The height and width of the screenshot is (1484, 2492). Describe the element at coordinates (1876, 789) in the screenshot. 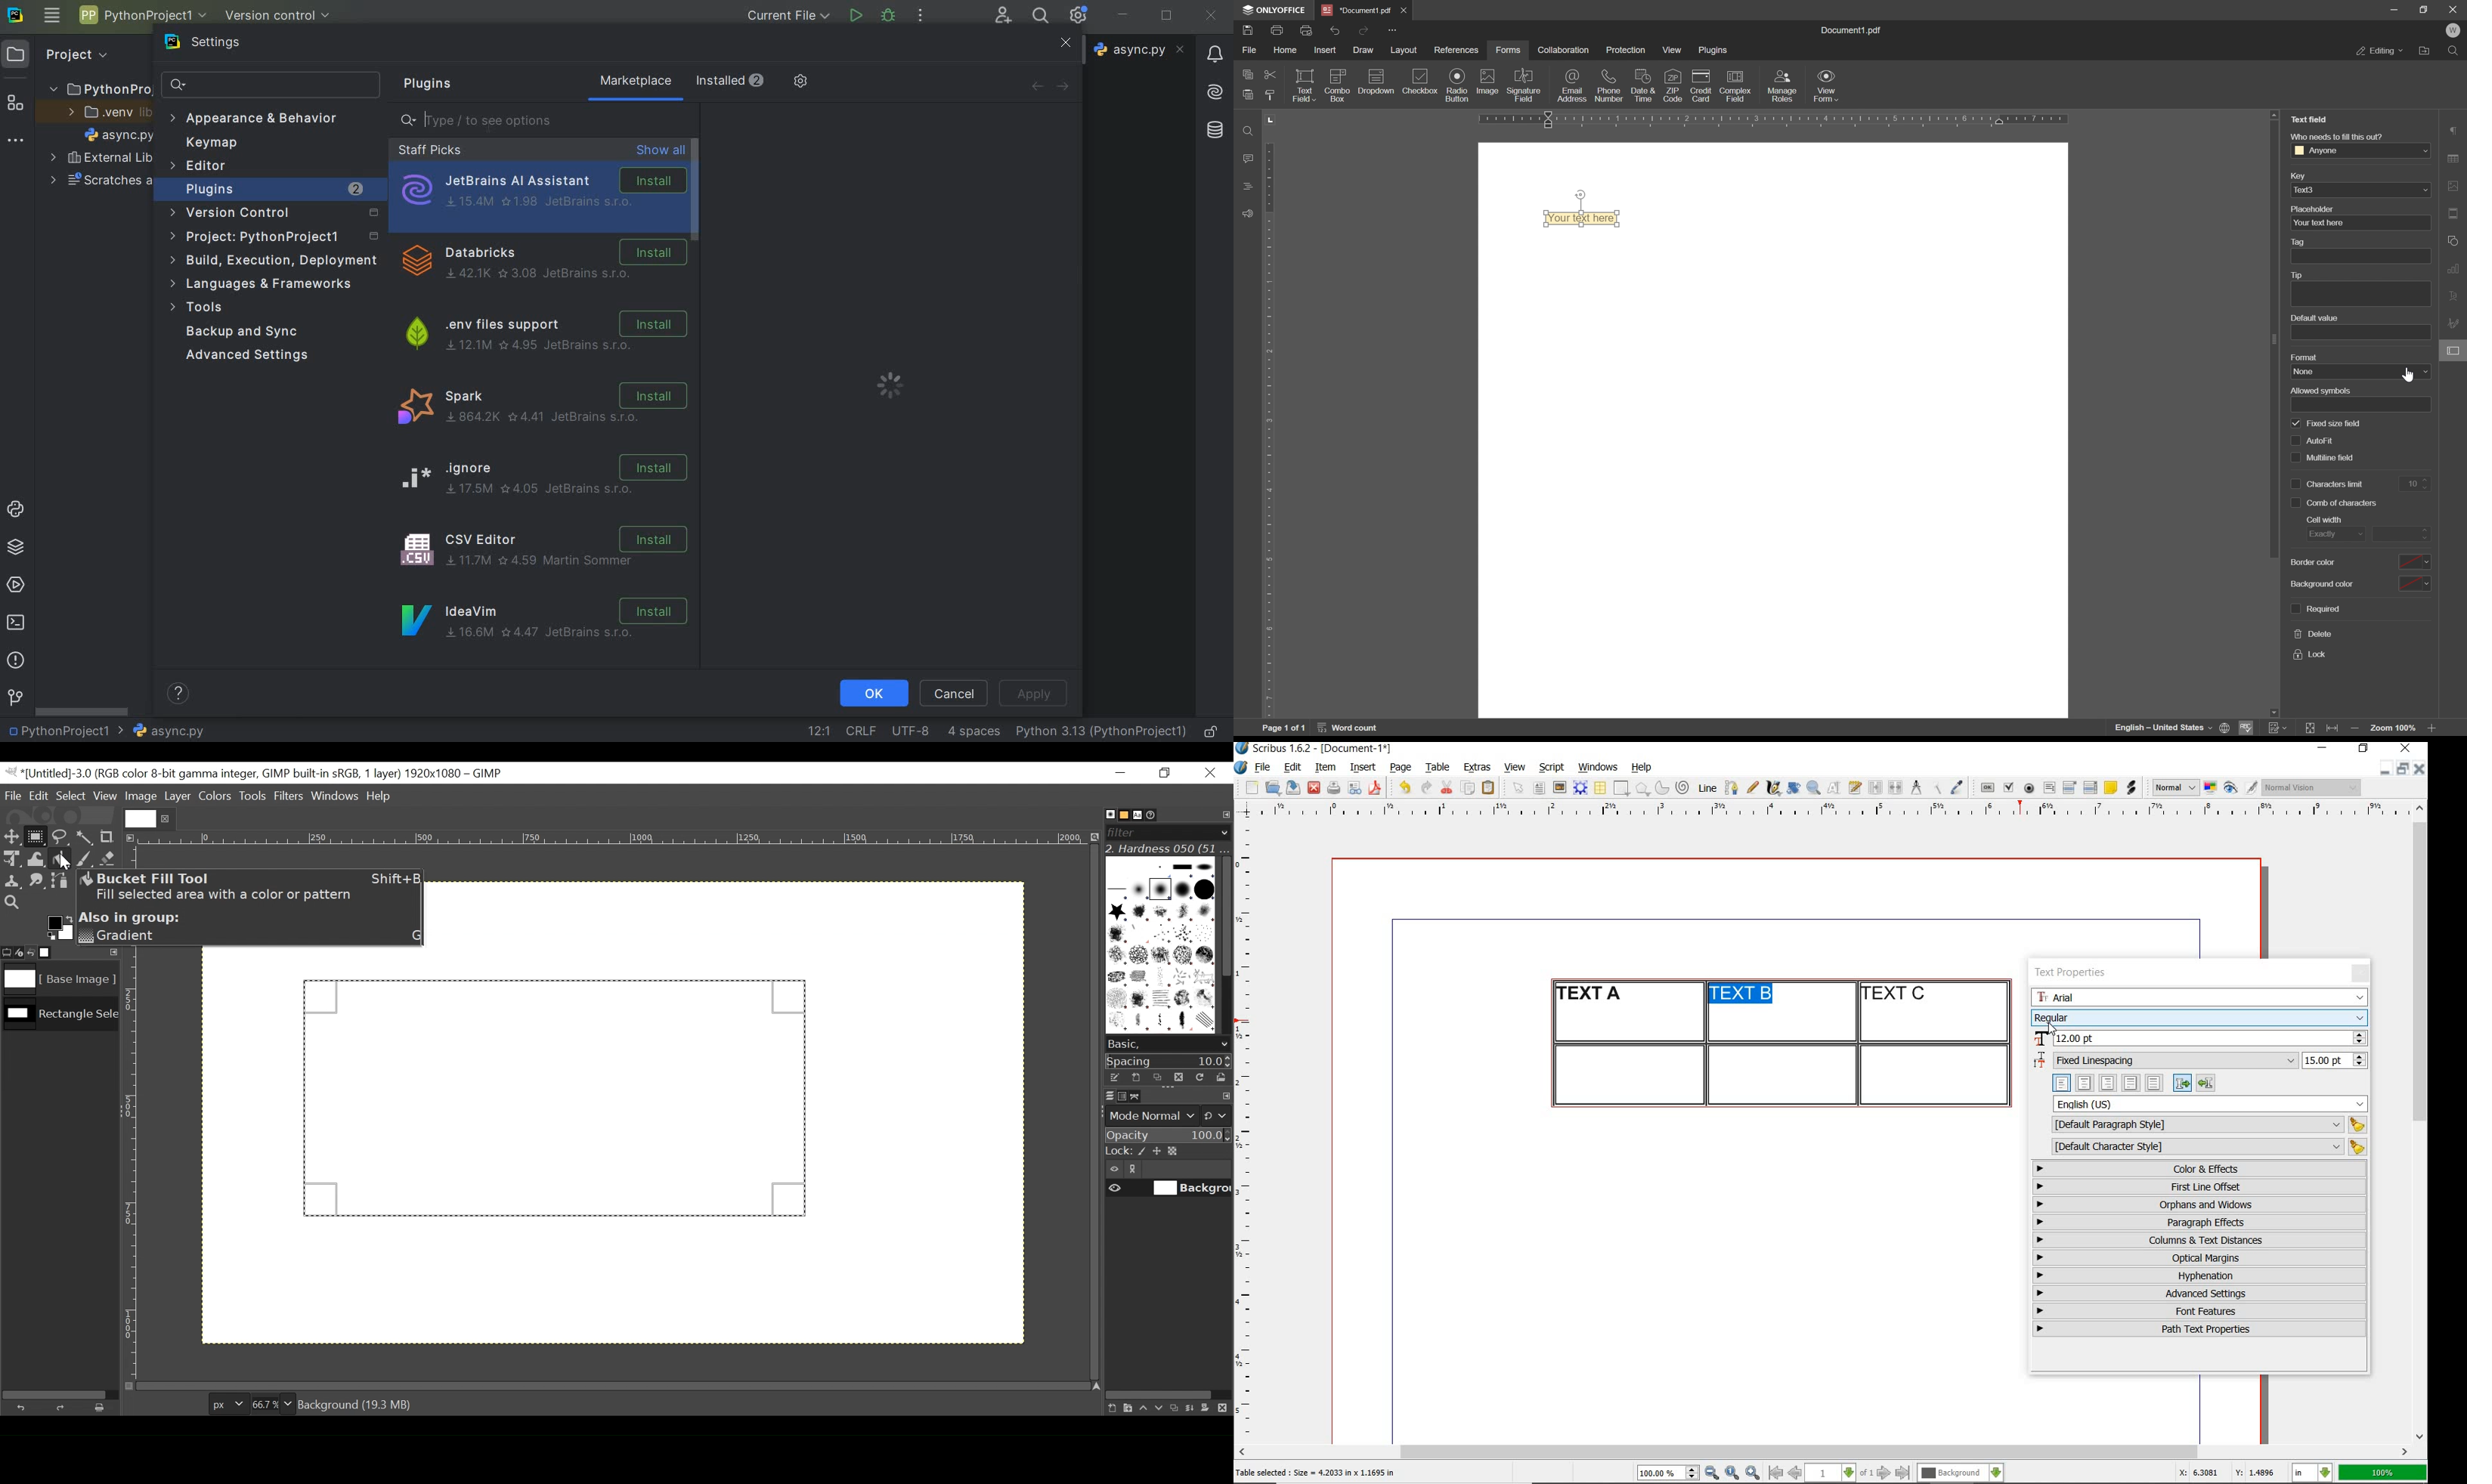

I see `link text frames` at that location.